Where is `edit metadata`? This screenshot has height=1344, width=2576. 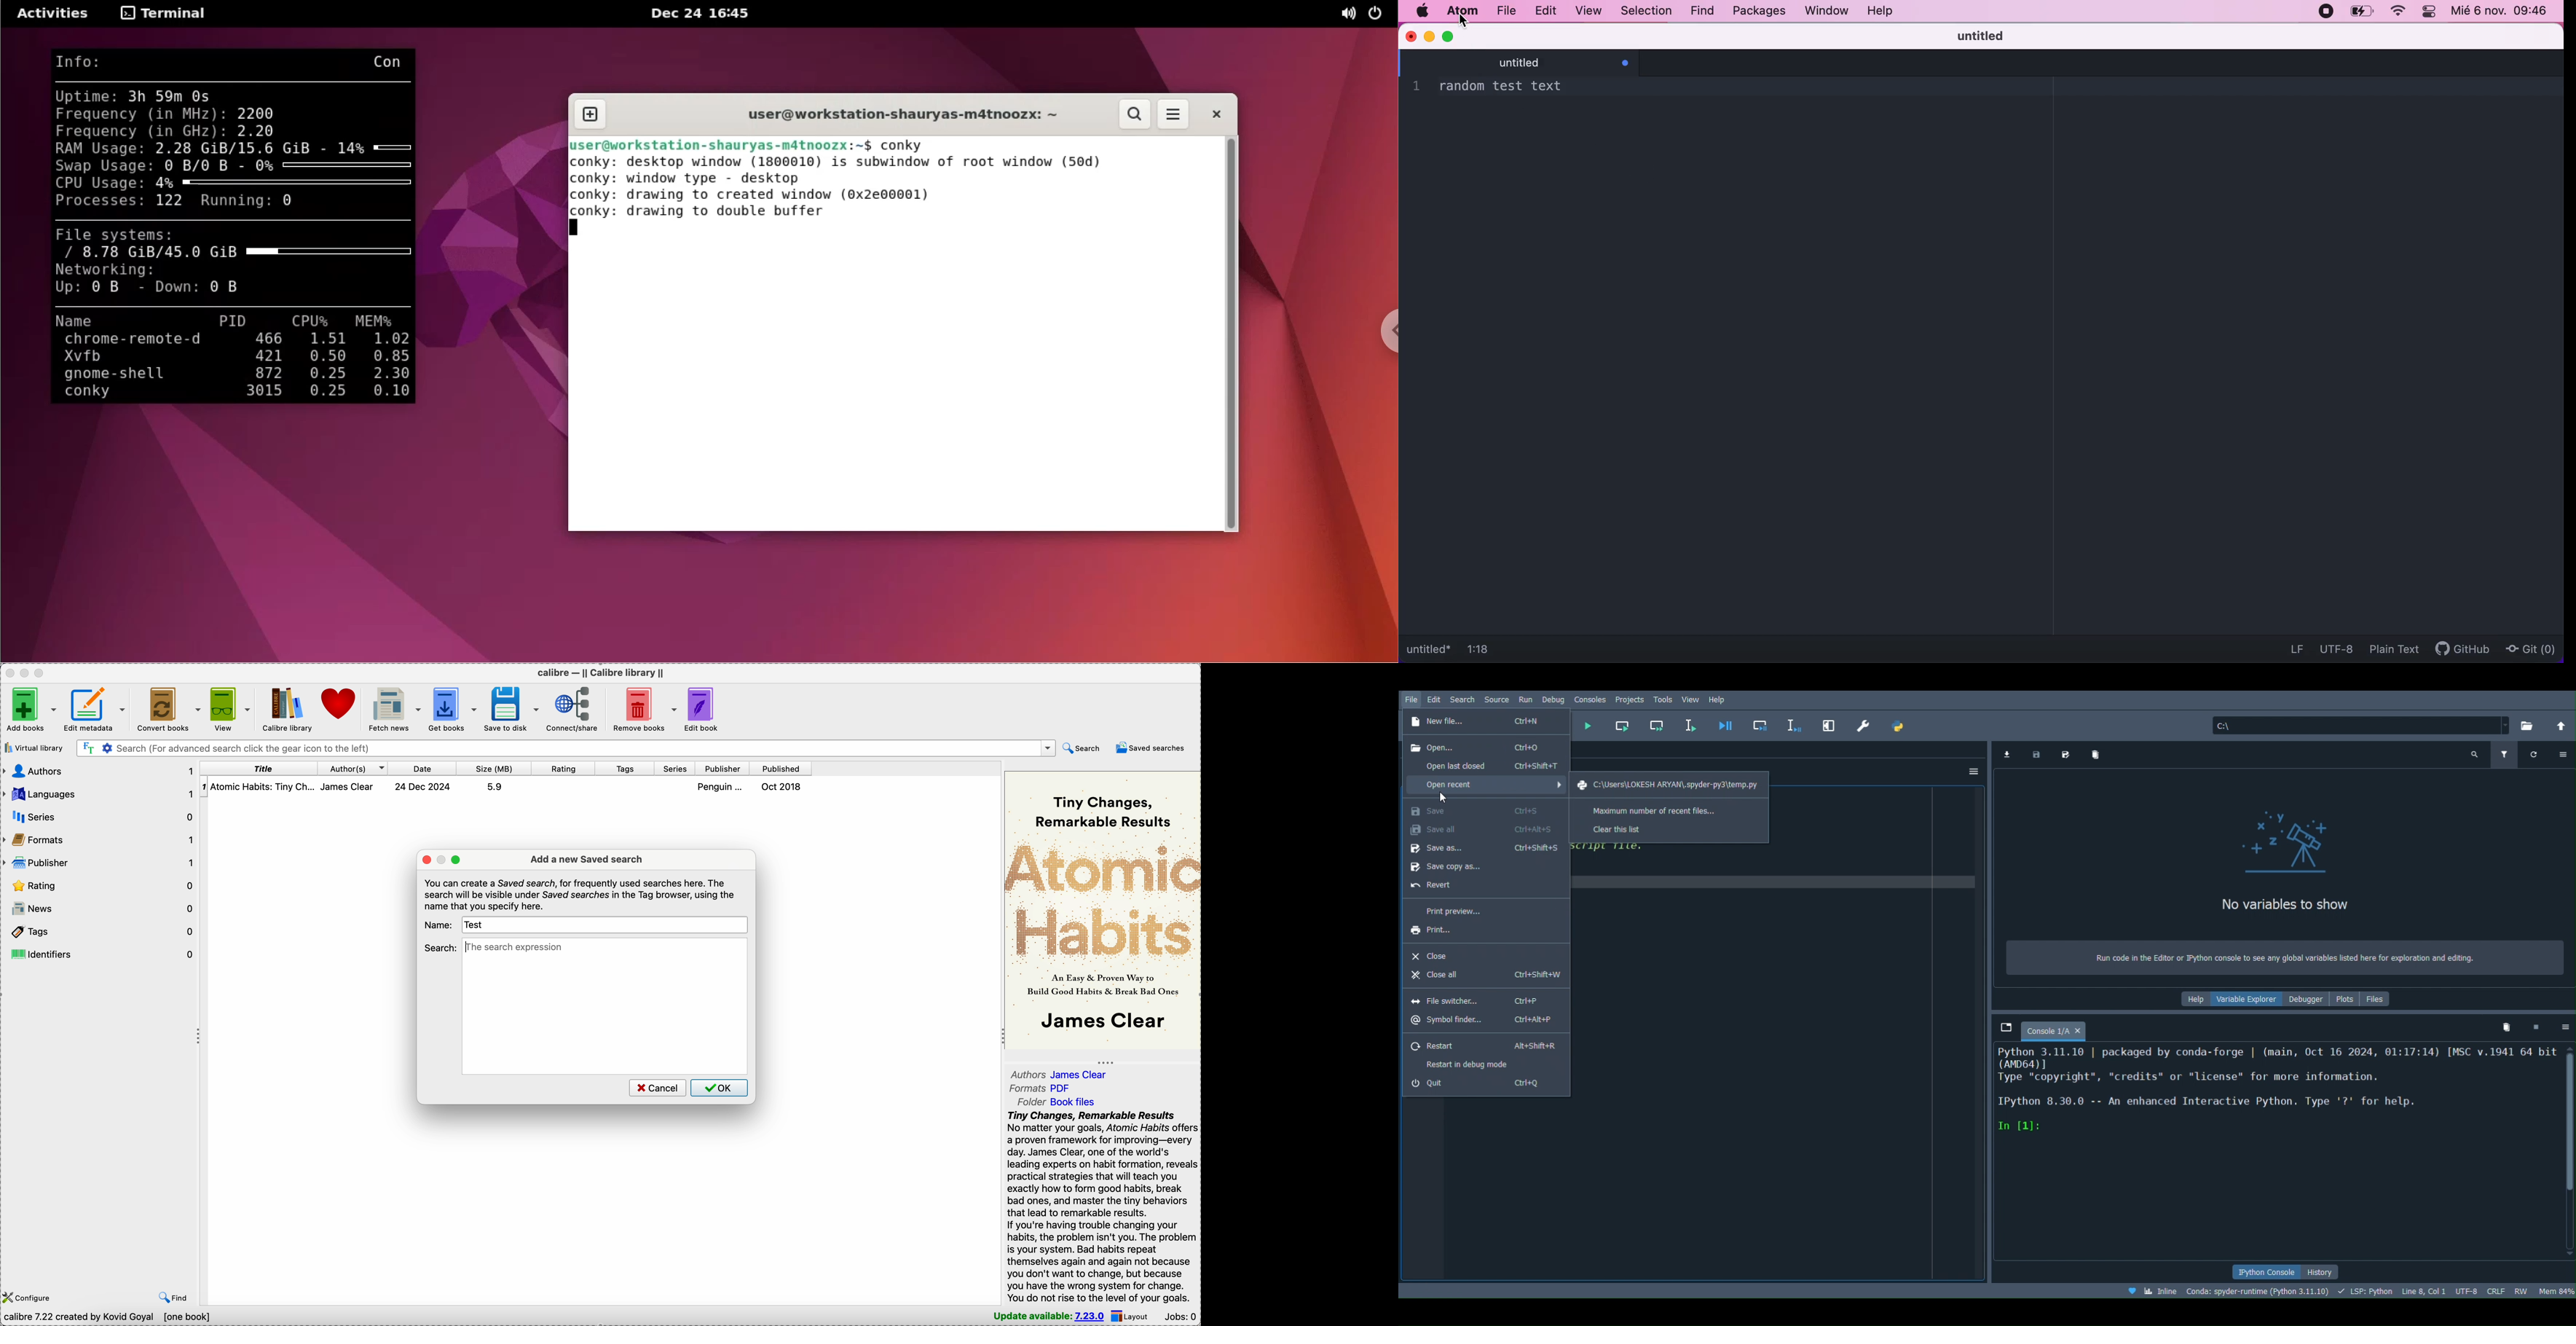 edit metadata is located at coordinates (96, 708).